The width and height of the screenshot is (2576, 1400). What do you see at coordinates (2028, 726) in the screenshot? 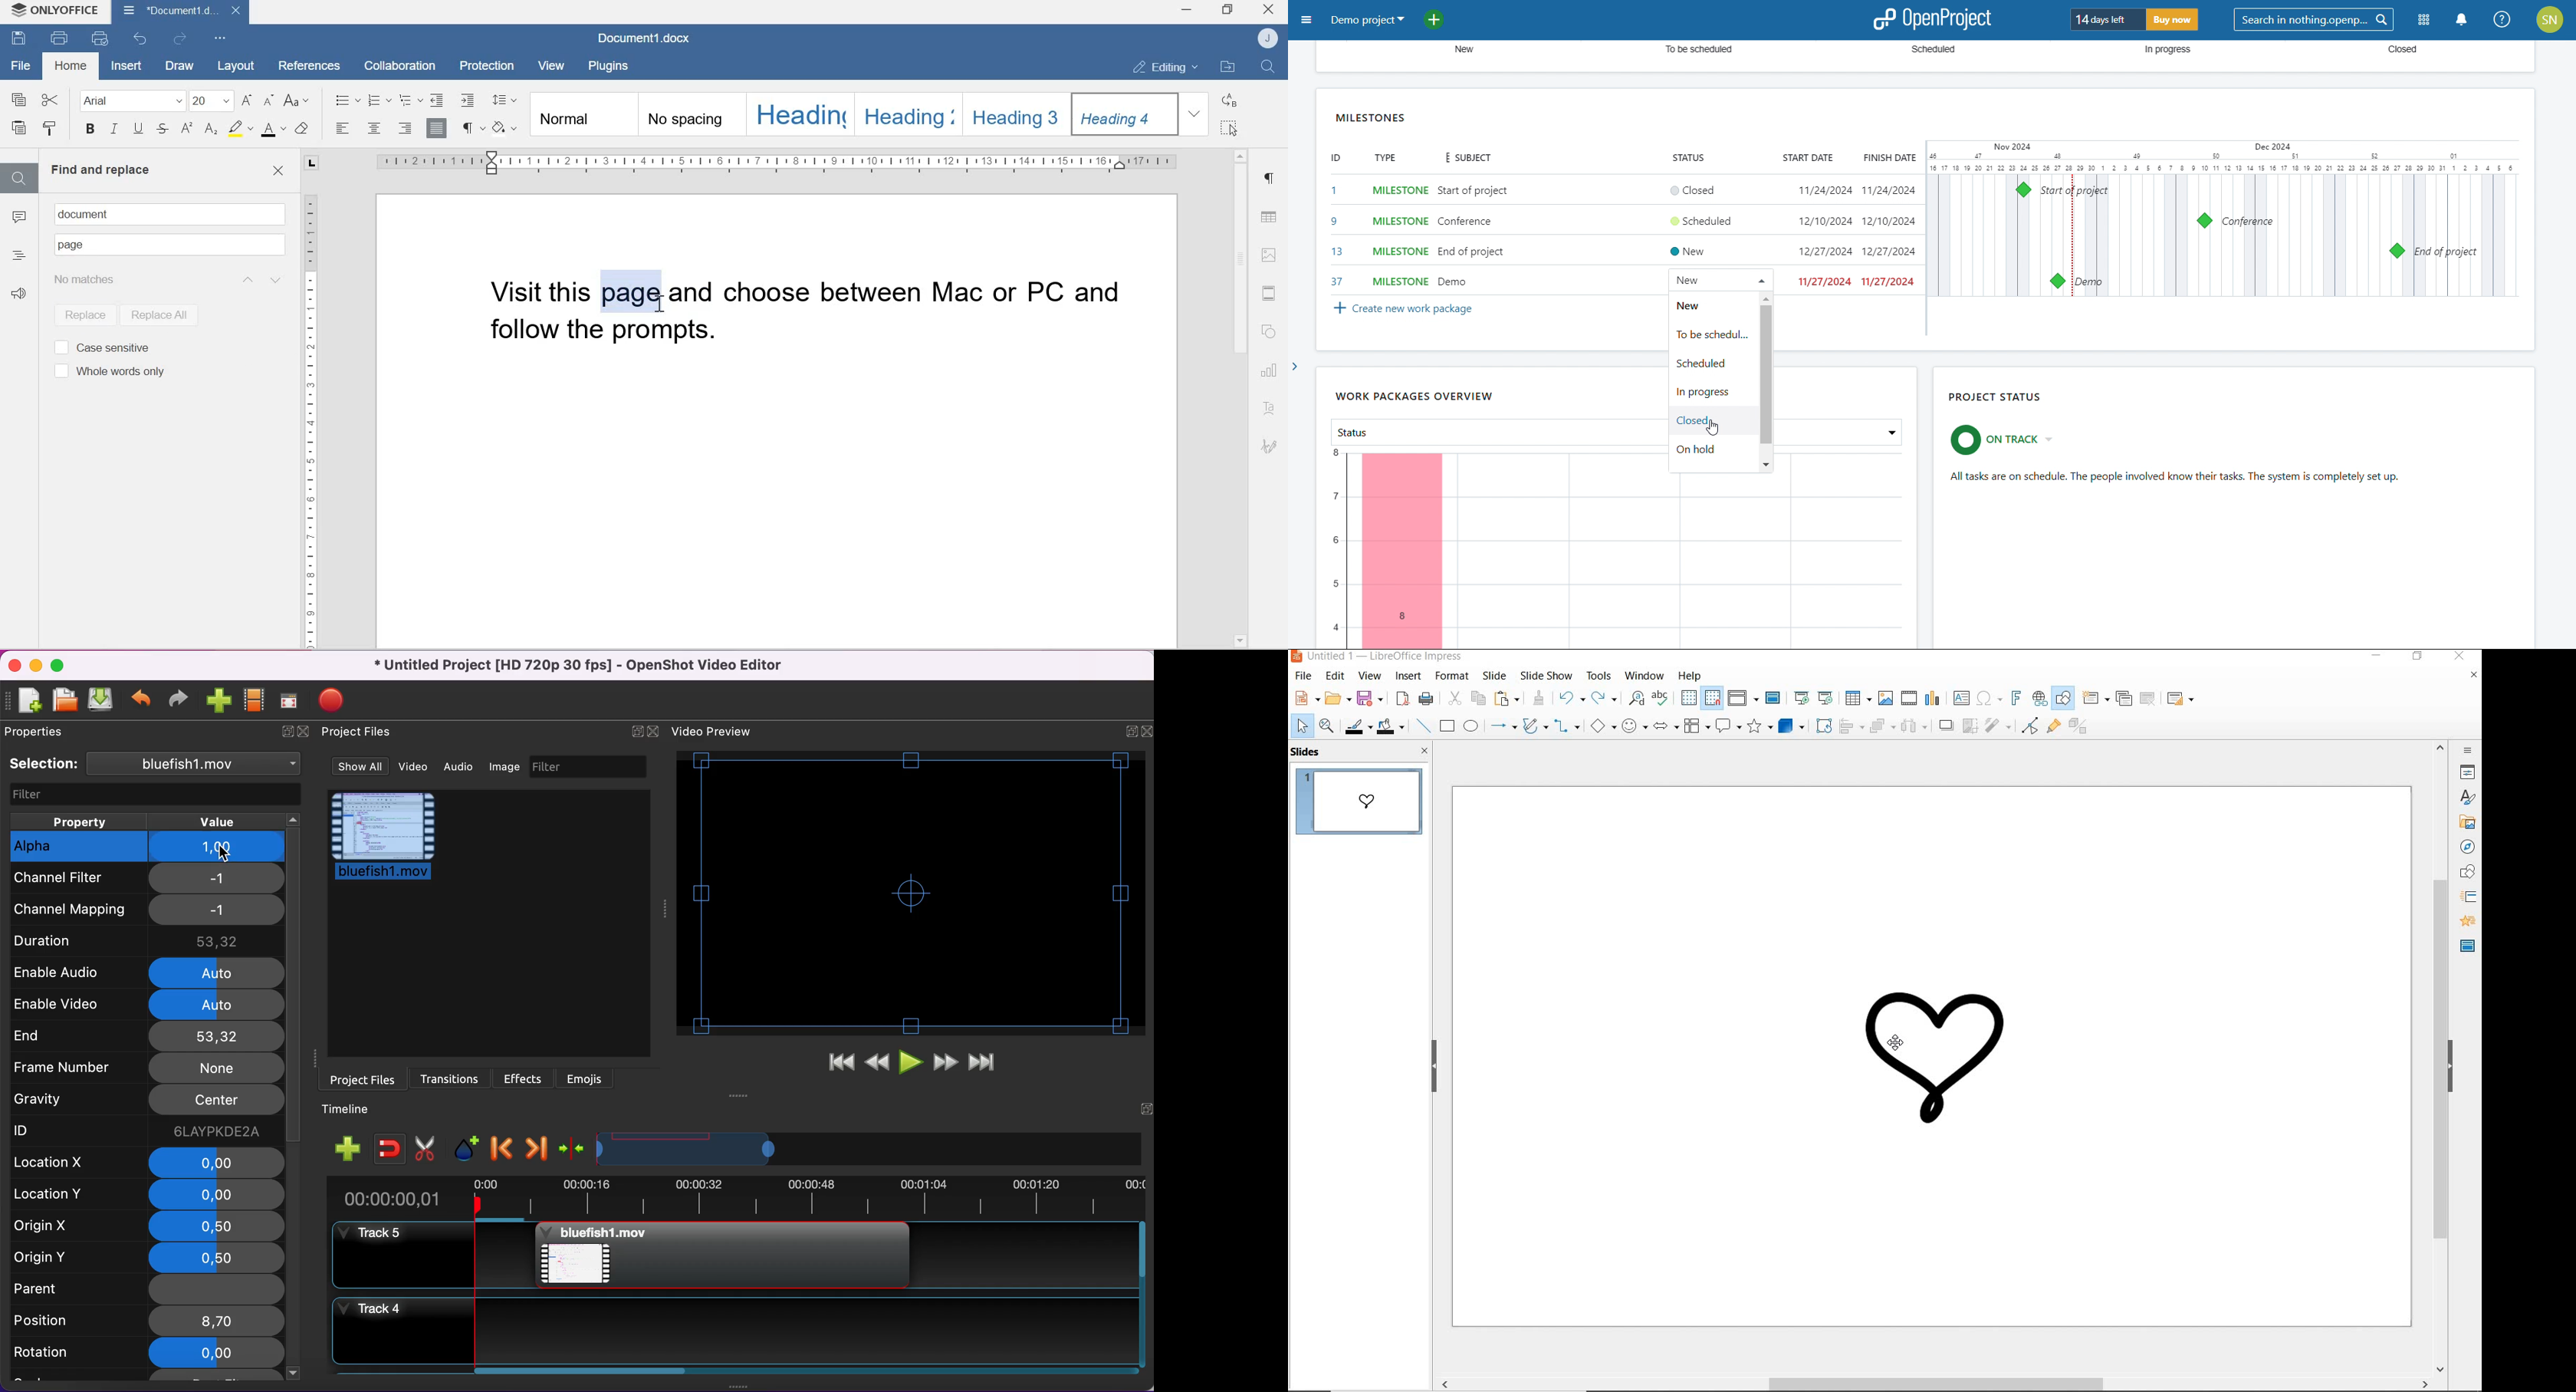
I see `toggle point edit mode` at bounding box center [2028, 726].